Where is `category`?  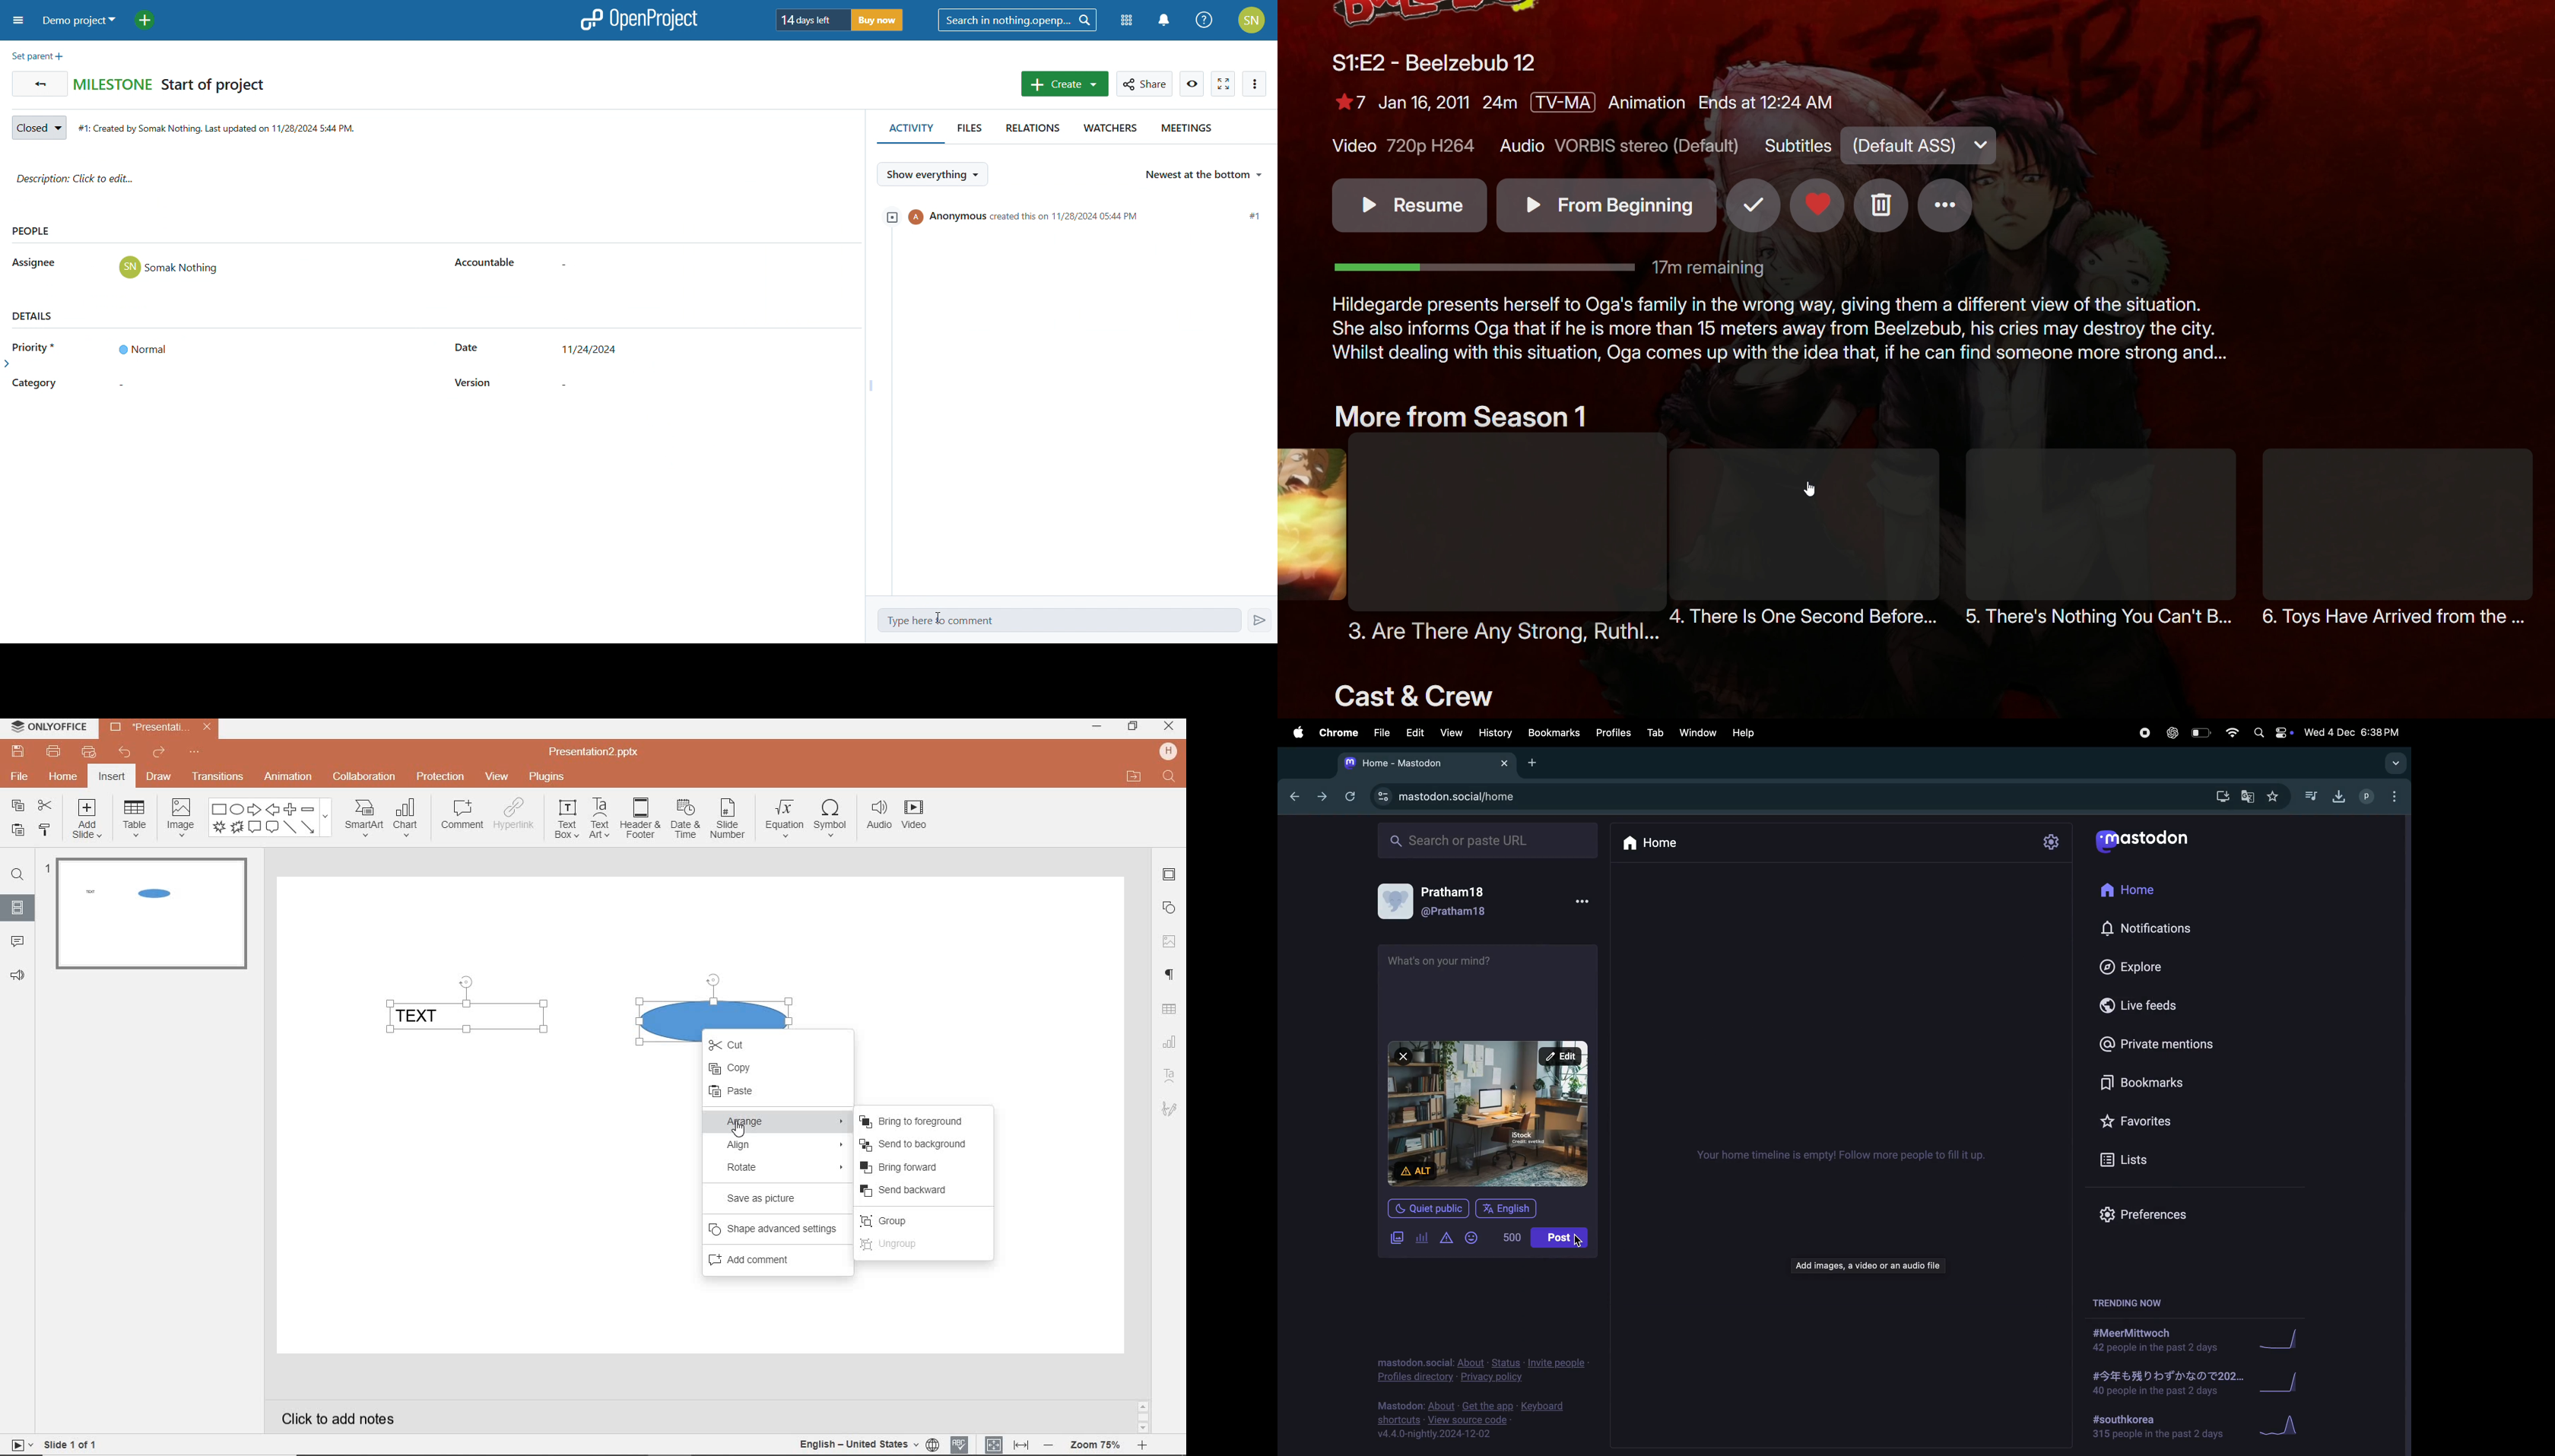
category is located at coordinates (35, 385).